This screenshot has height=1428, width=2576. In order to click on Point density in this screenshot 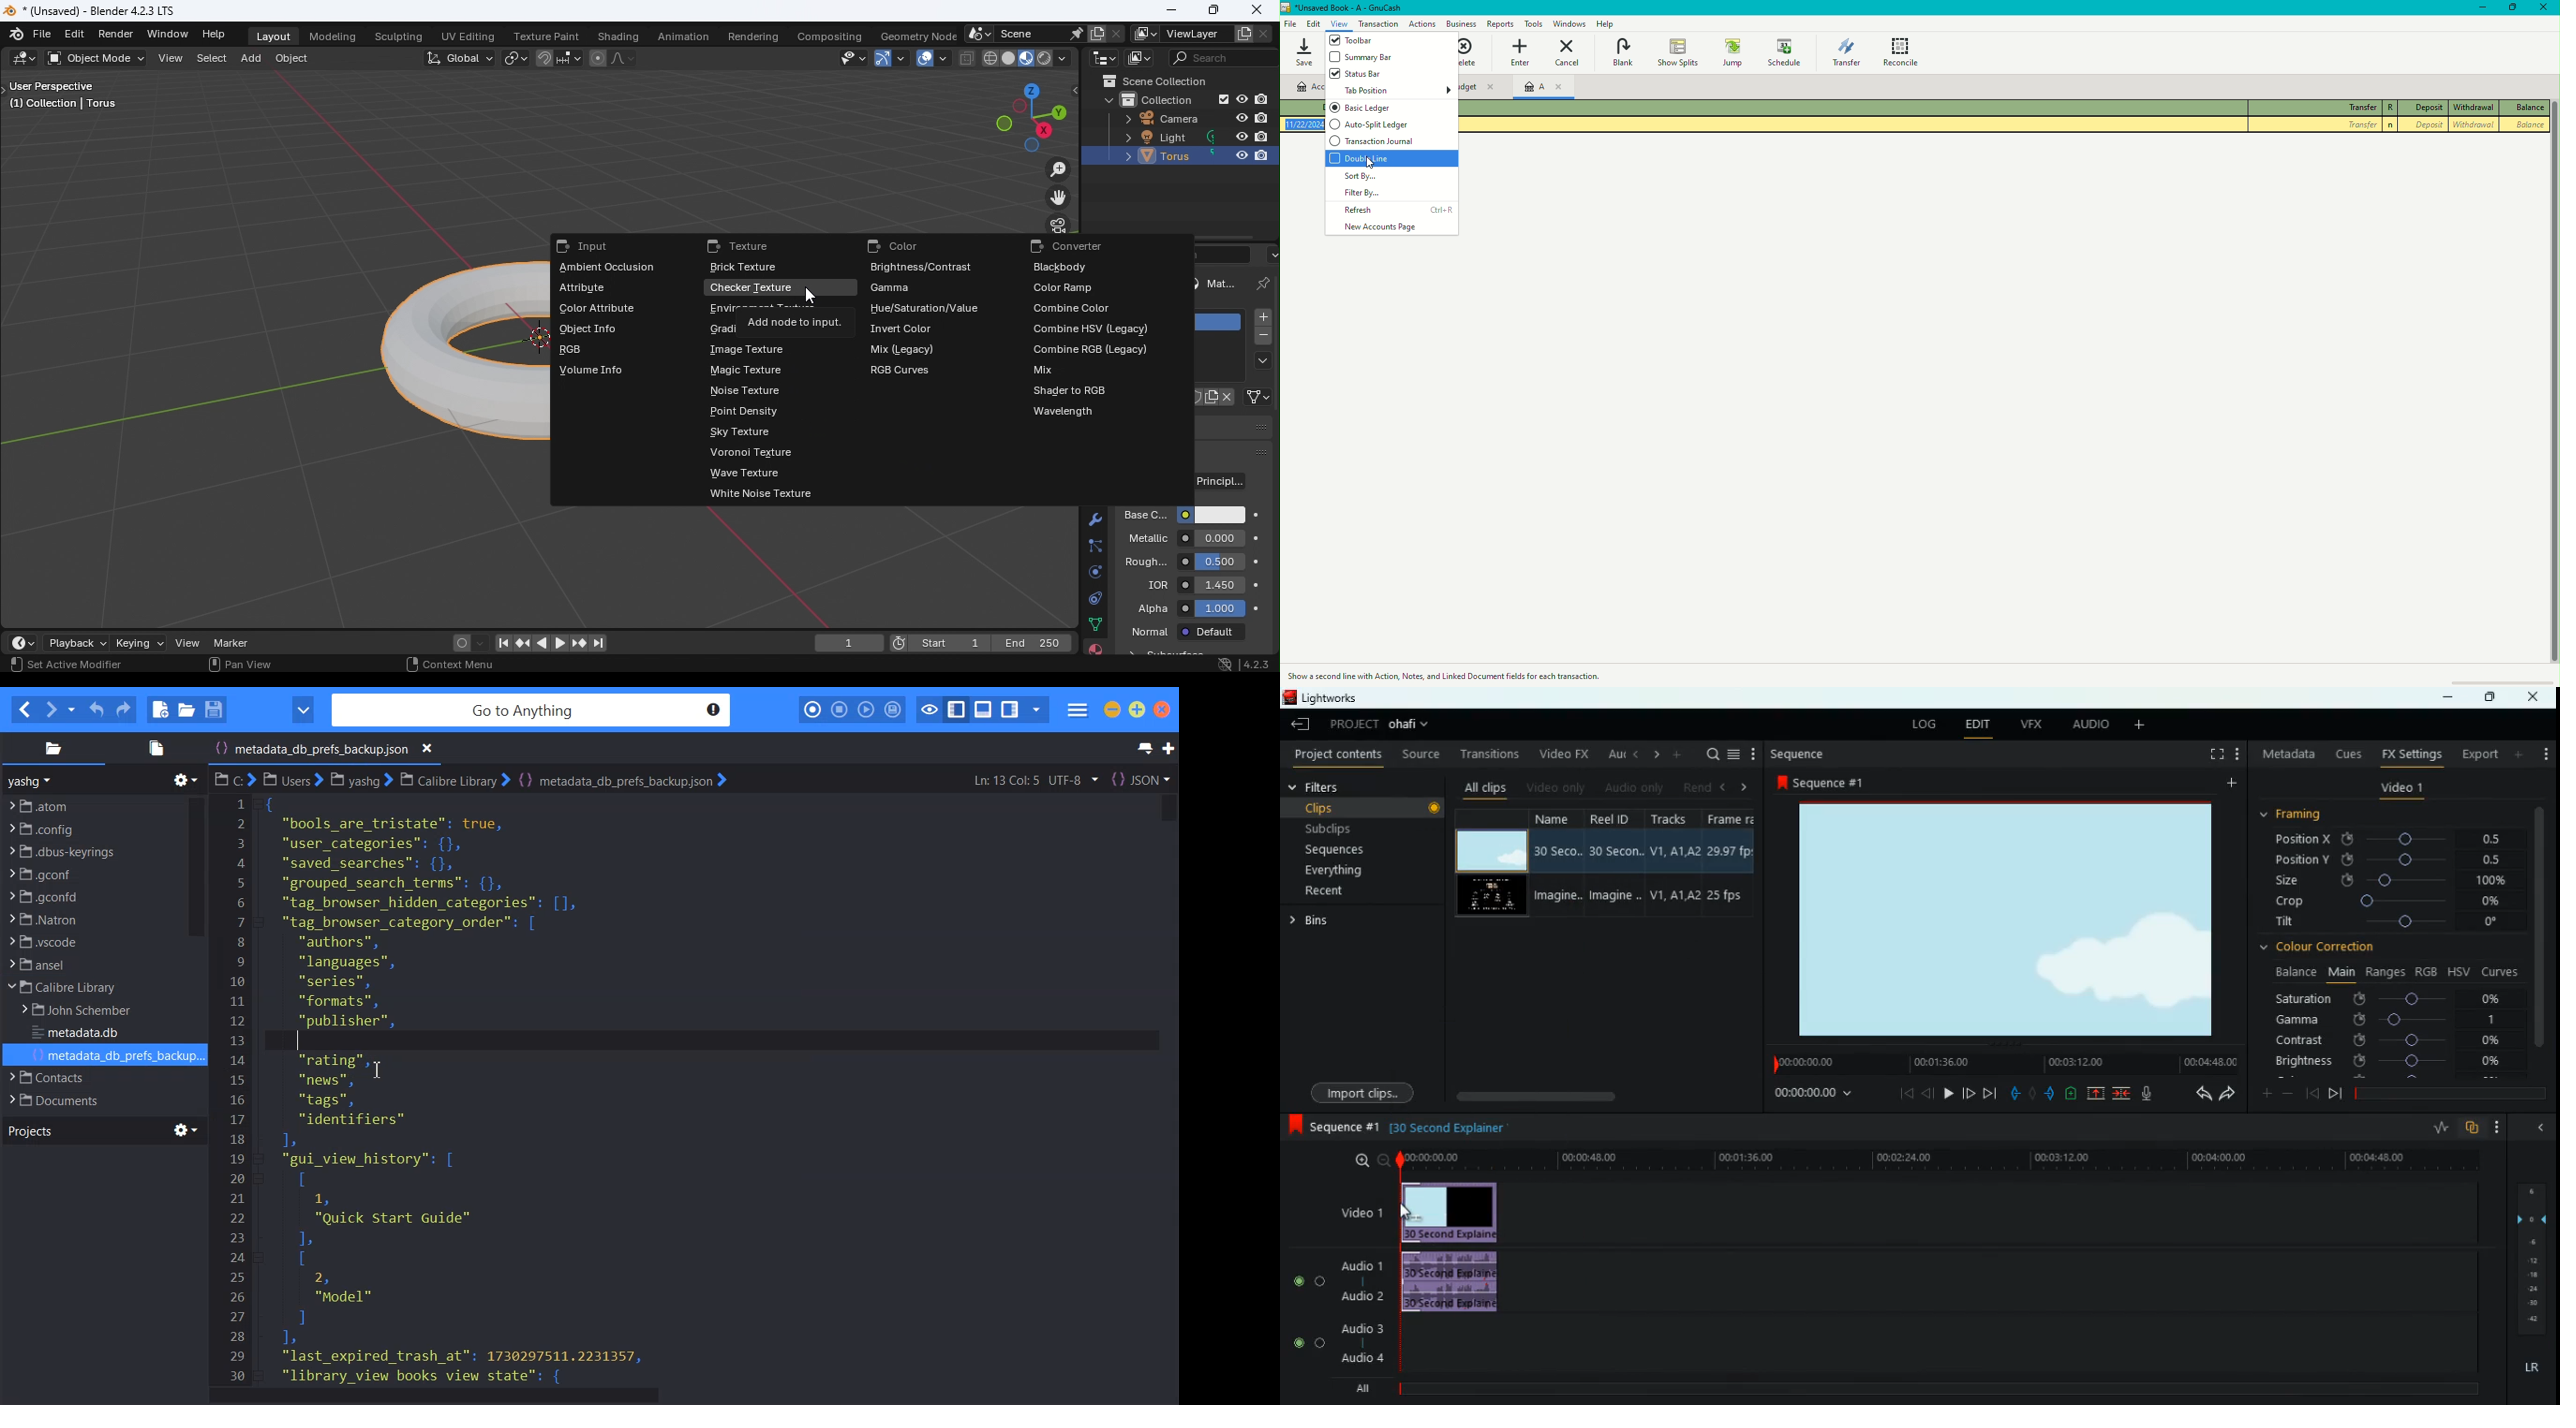, I will do `click(740, 411)`.